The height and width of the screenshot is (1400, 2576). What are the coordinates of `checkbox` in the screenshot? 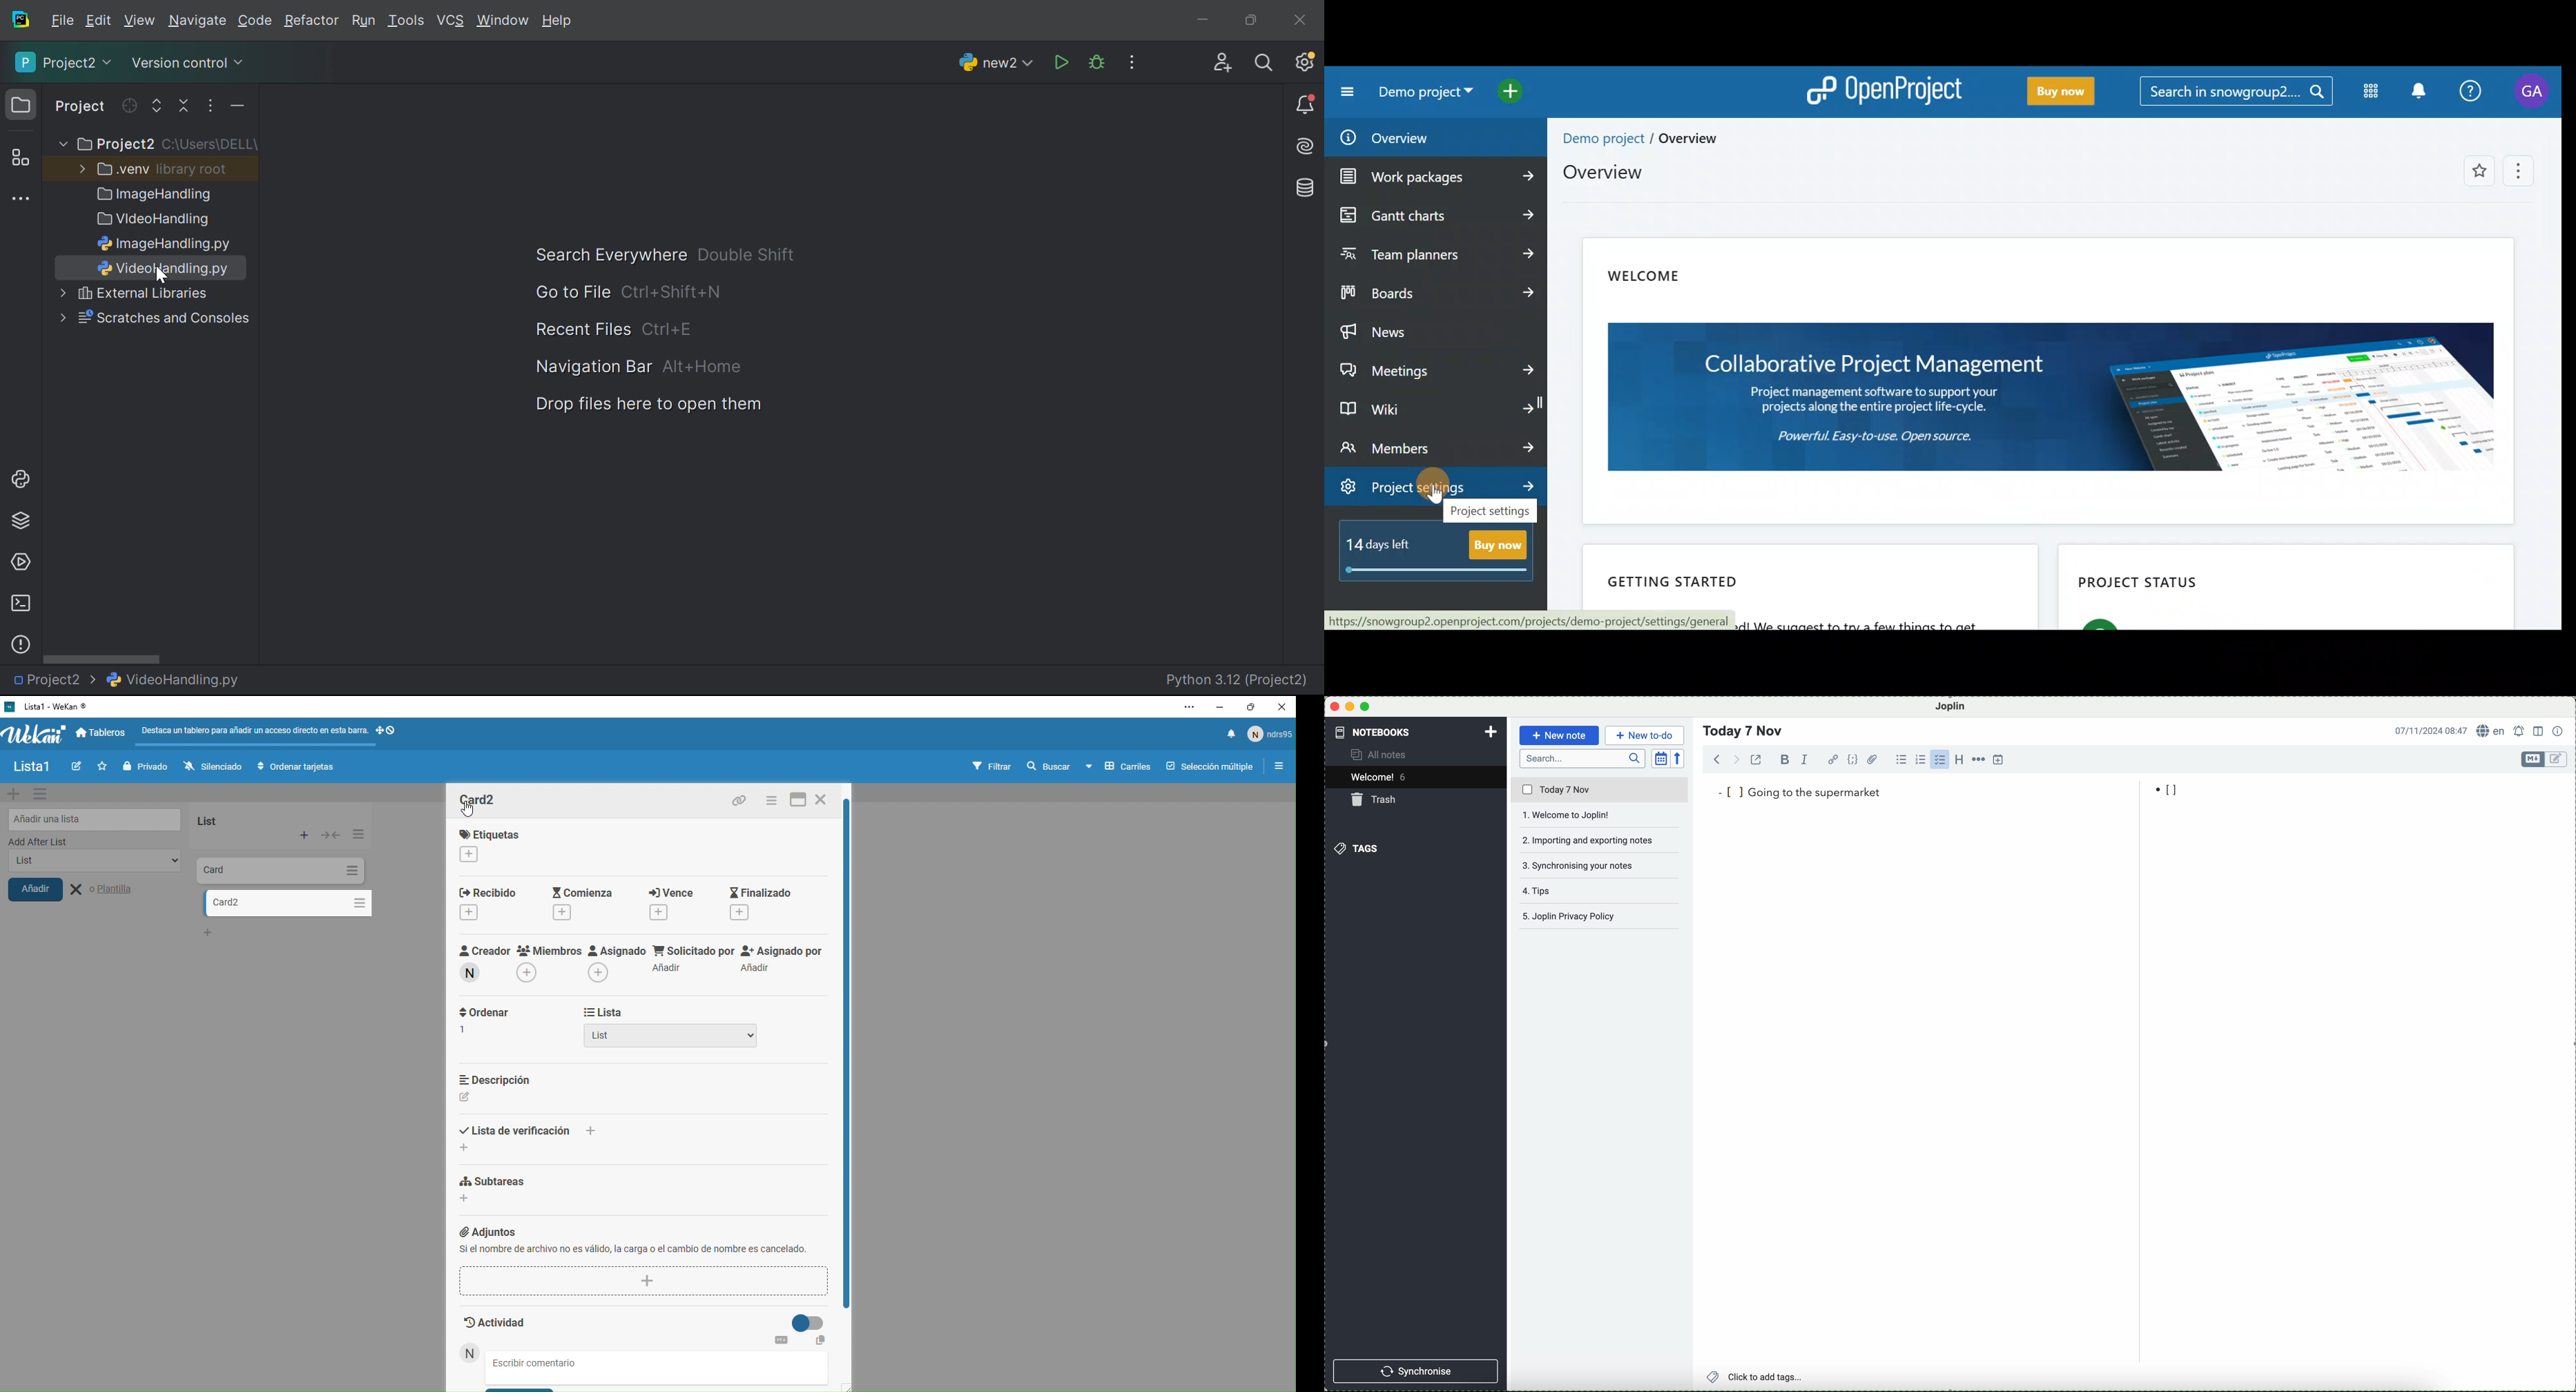 It's located at (1939, 760).